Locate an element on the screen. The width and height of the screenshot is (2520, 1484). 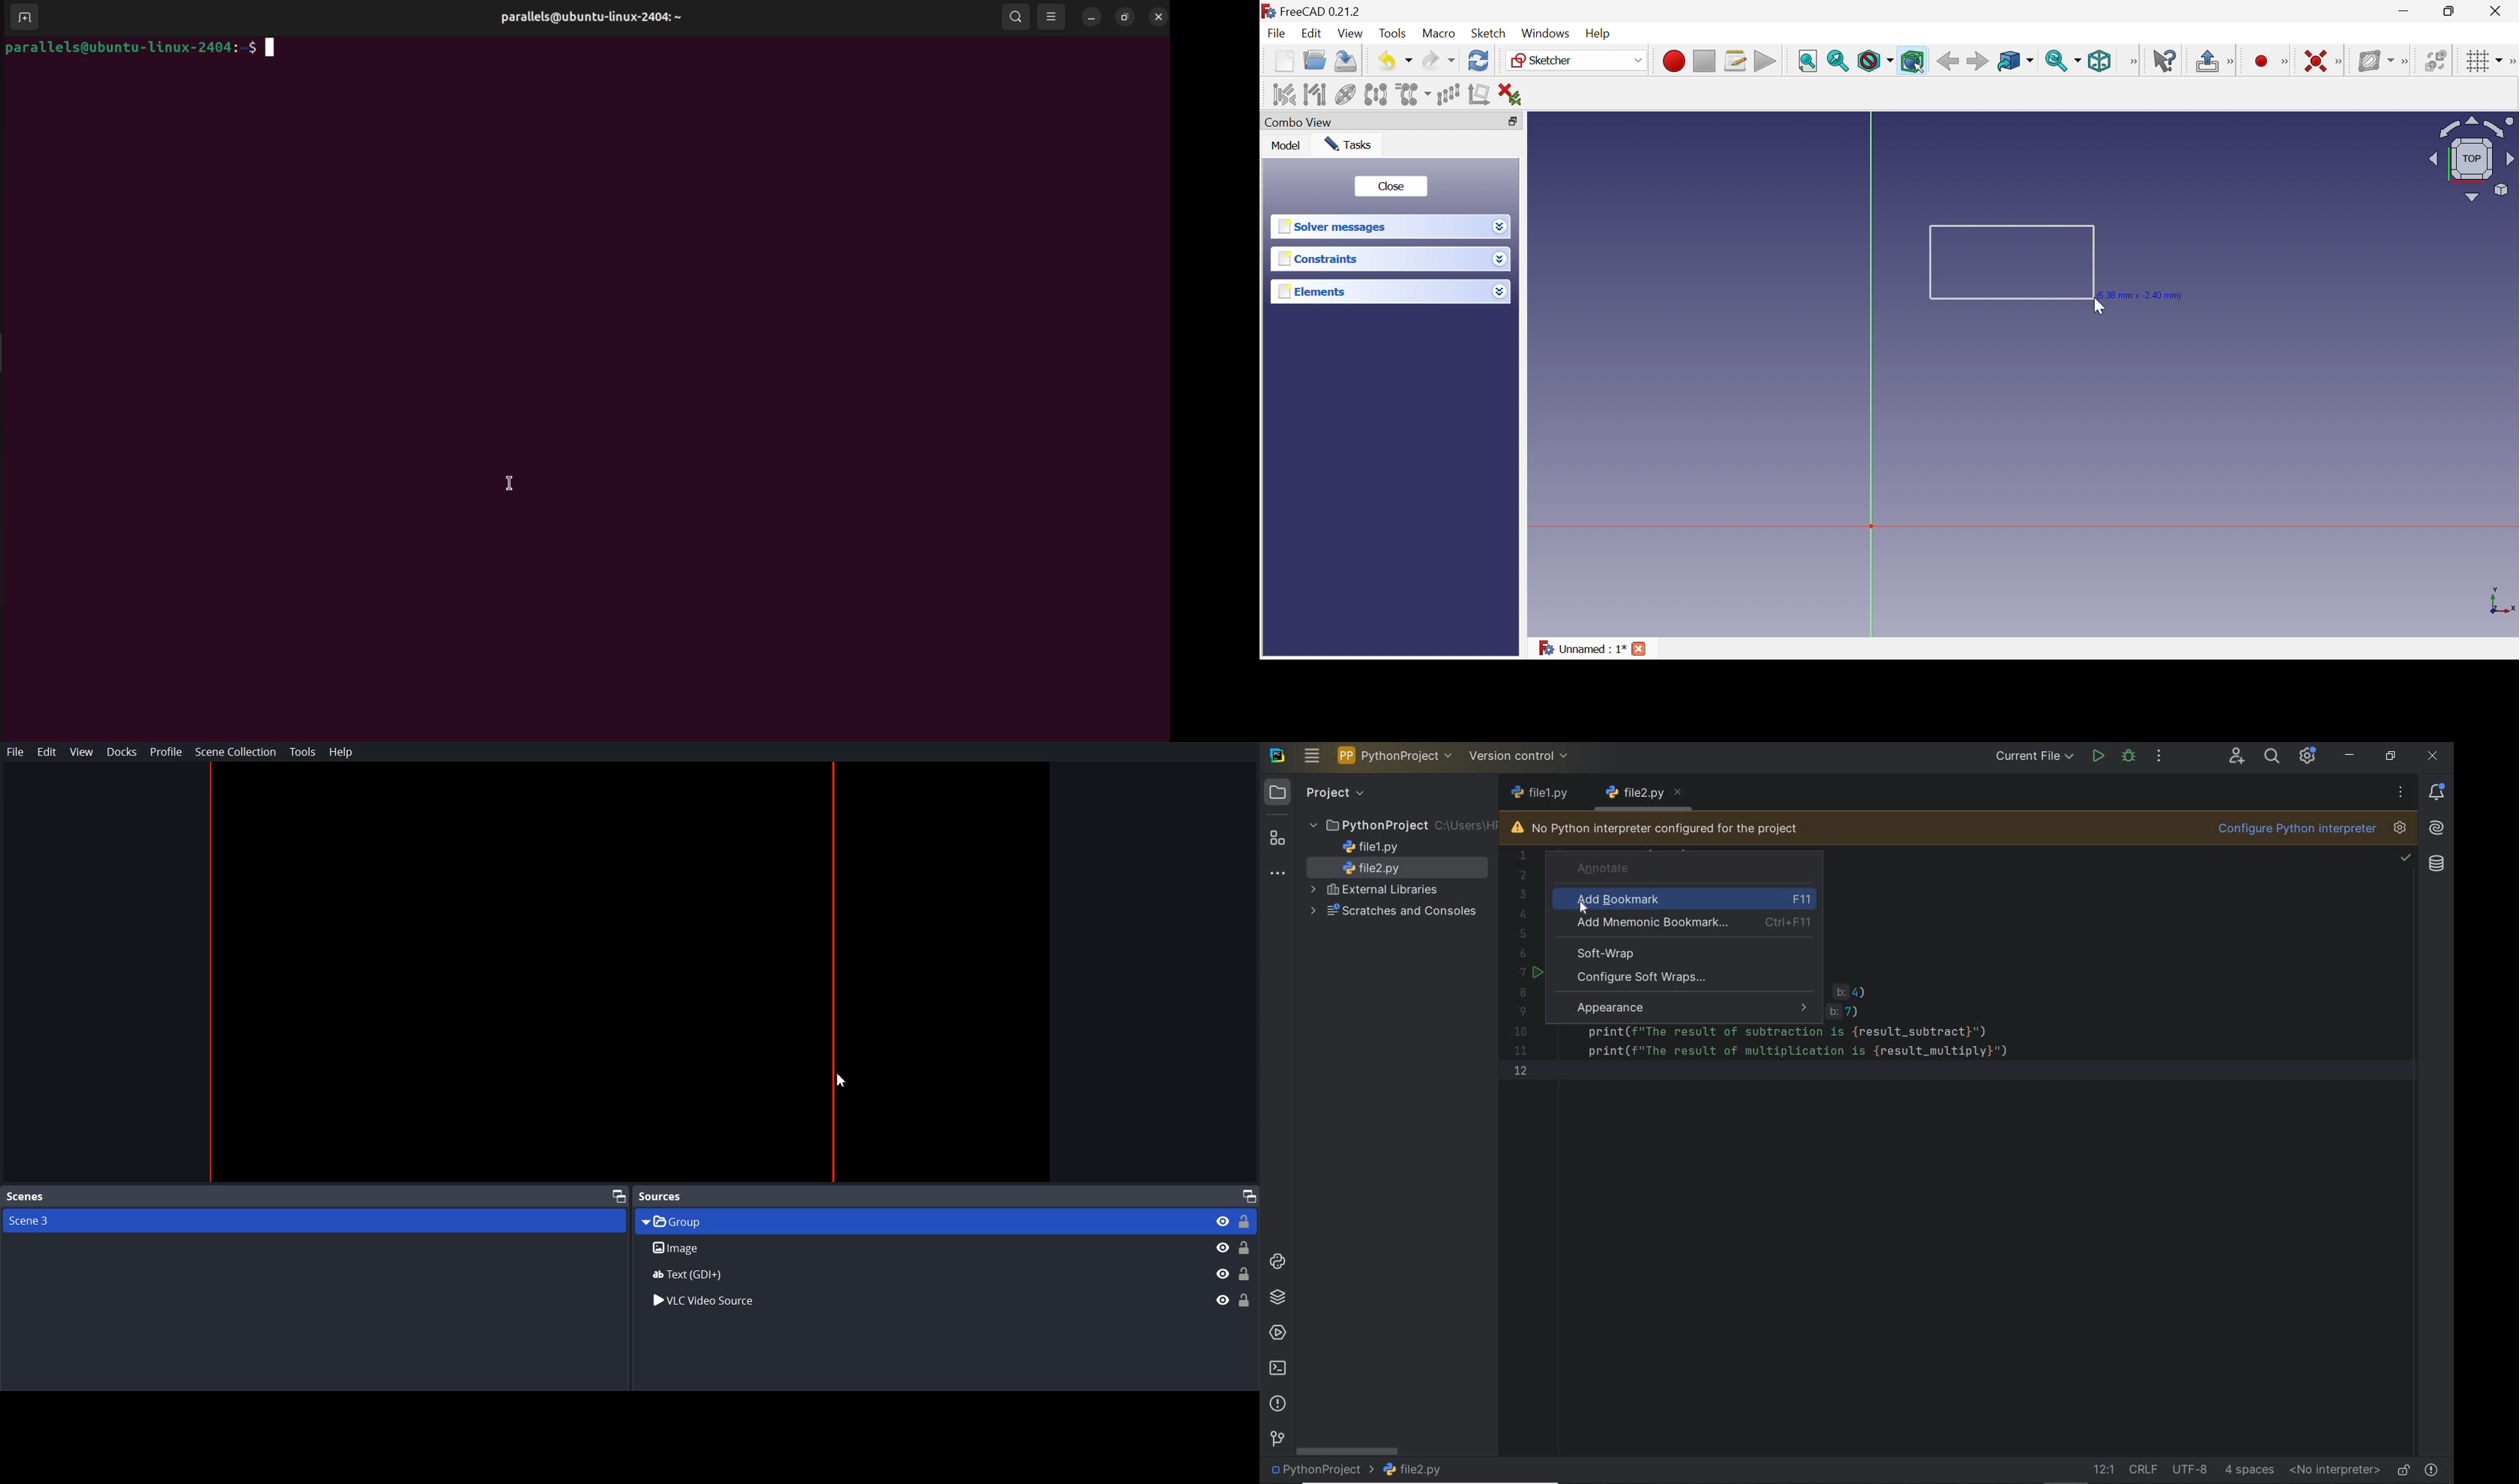
Save is located at coordinates (1393, 61).